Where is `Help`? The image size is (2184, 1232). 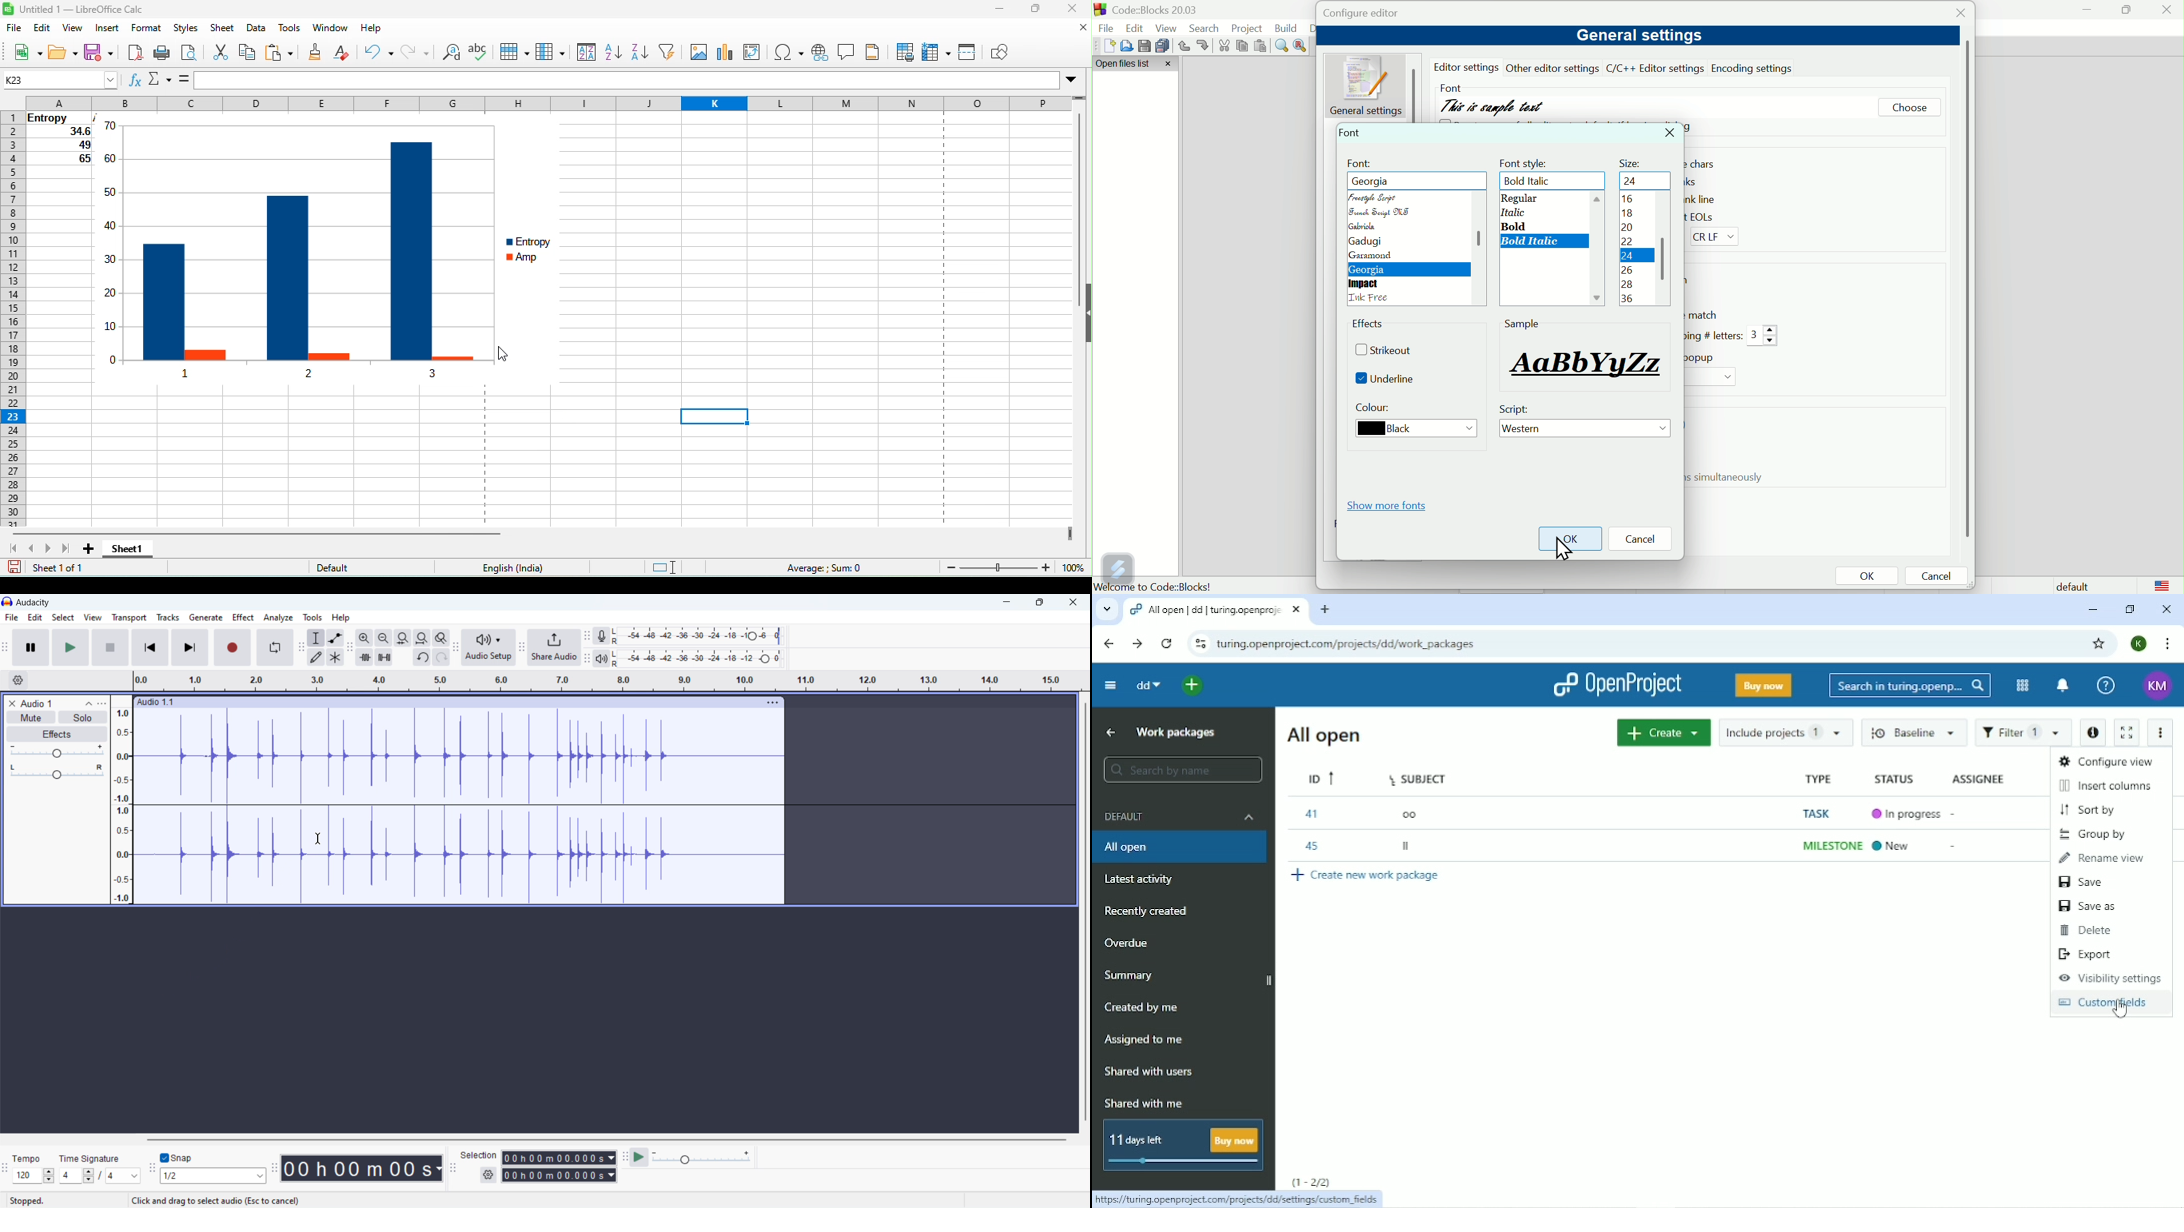
Help is located at coordinates (2105, 686).